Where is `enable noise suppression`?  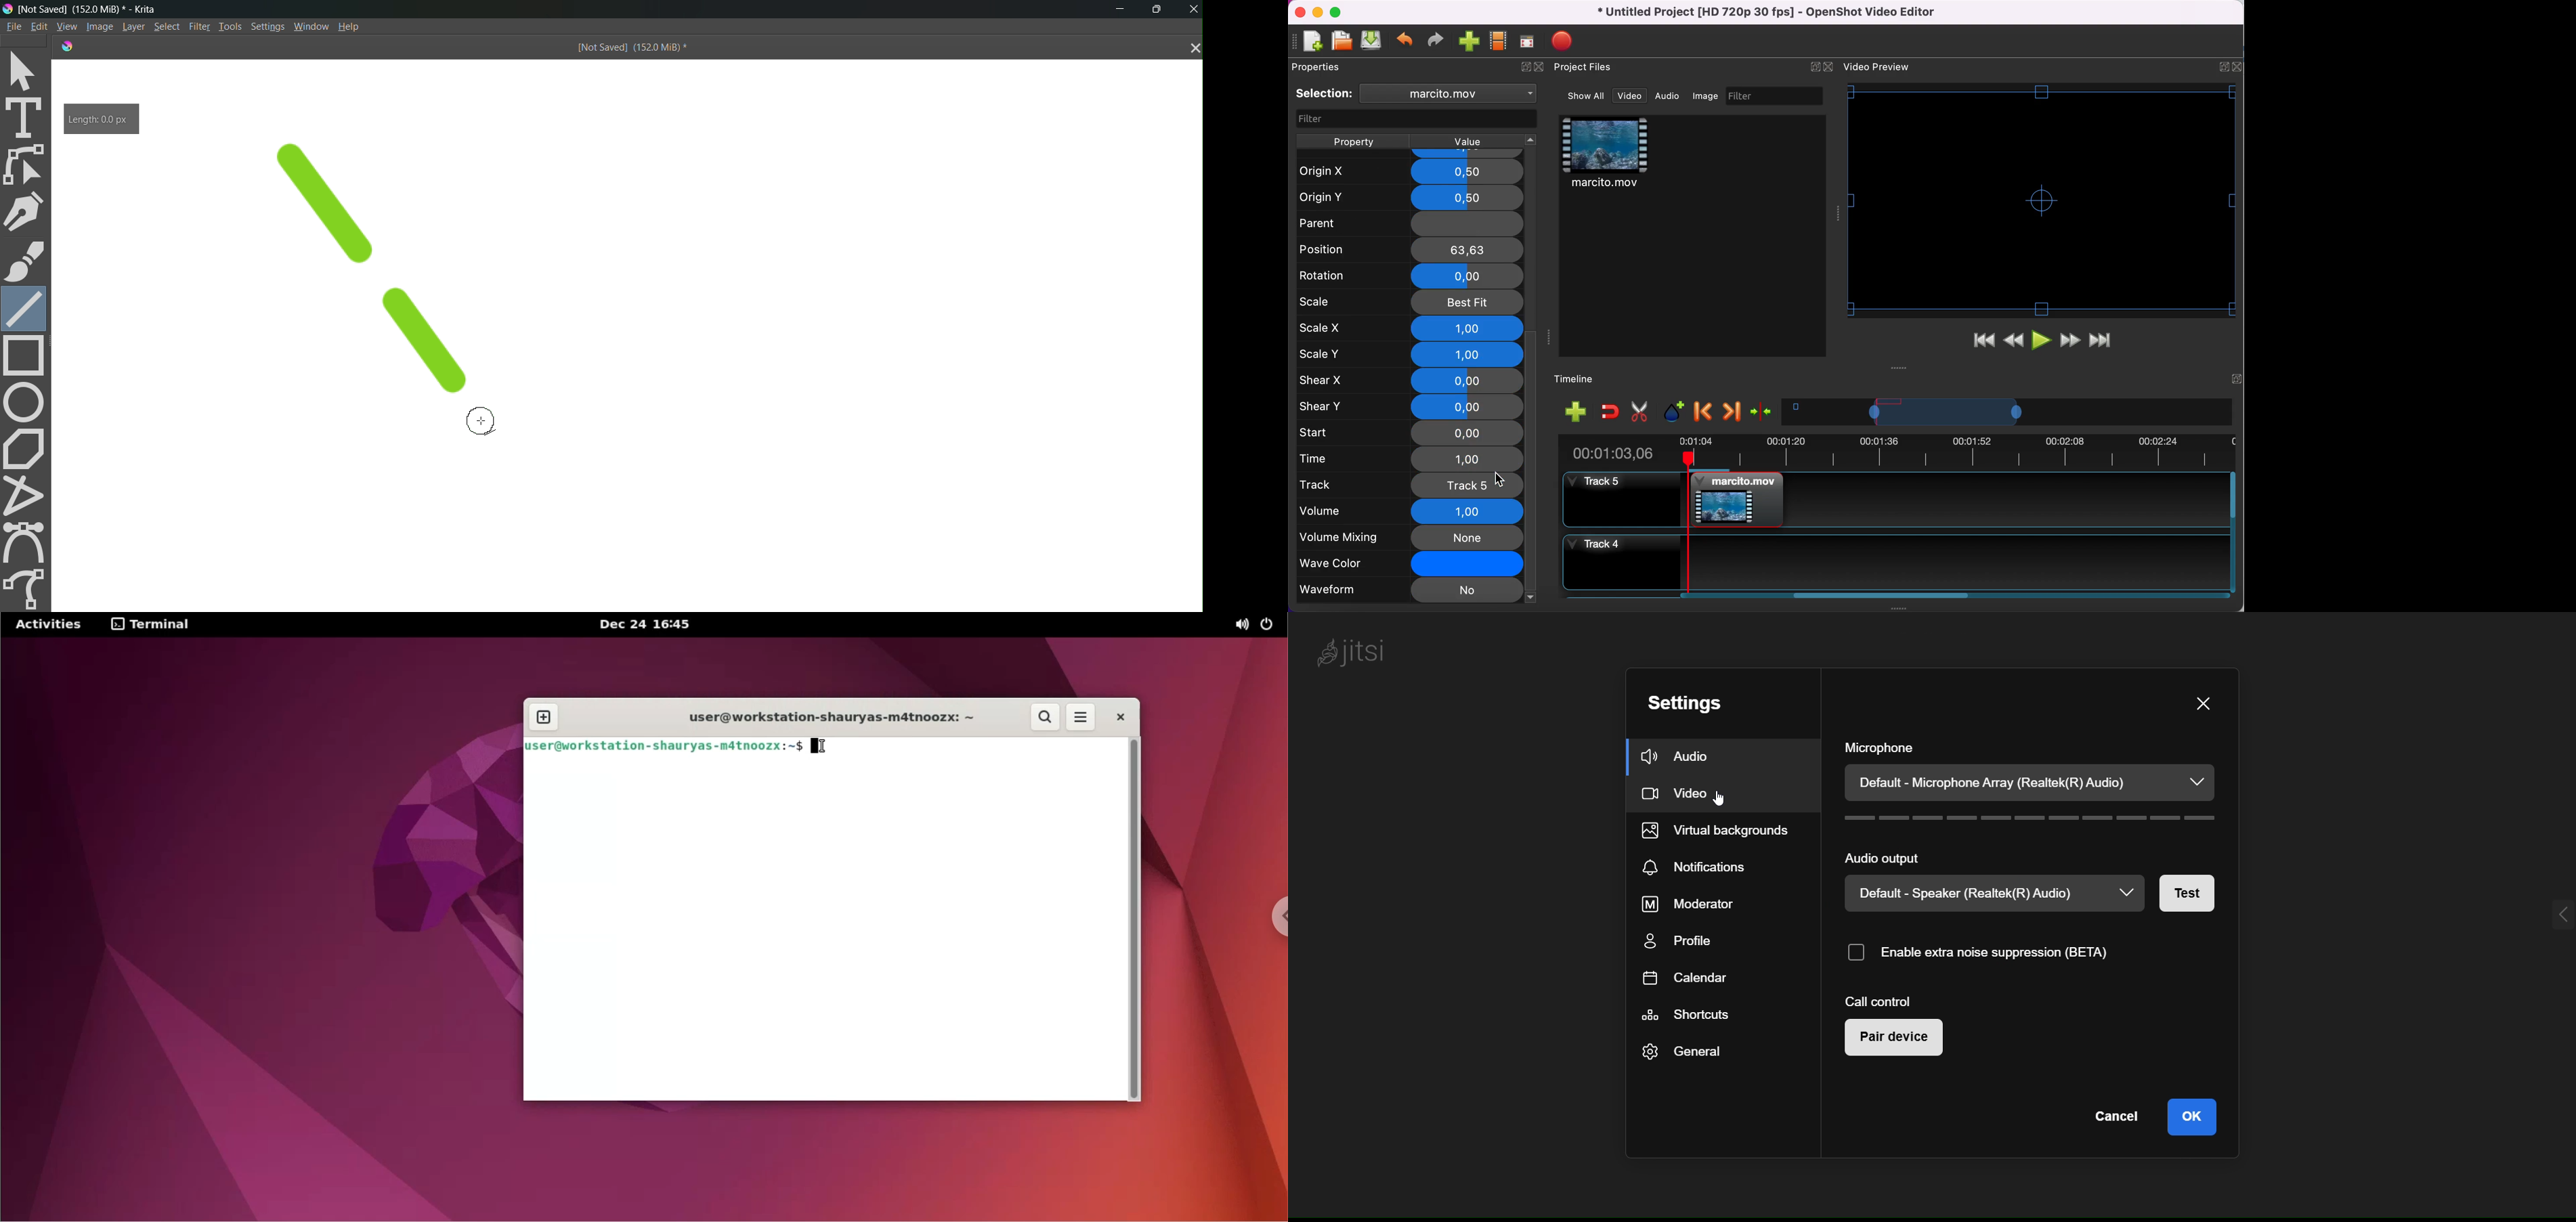 enable noise suppression is located at coordinates (1979, 953).